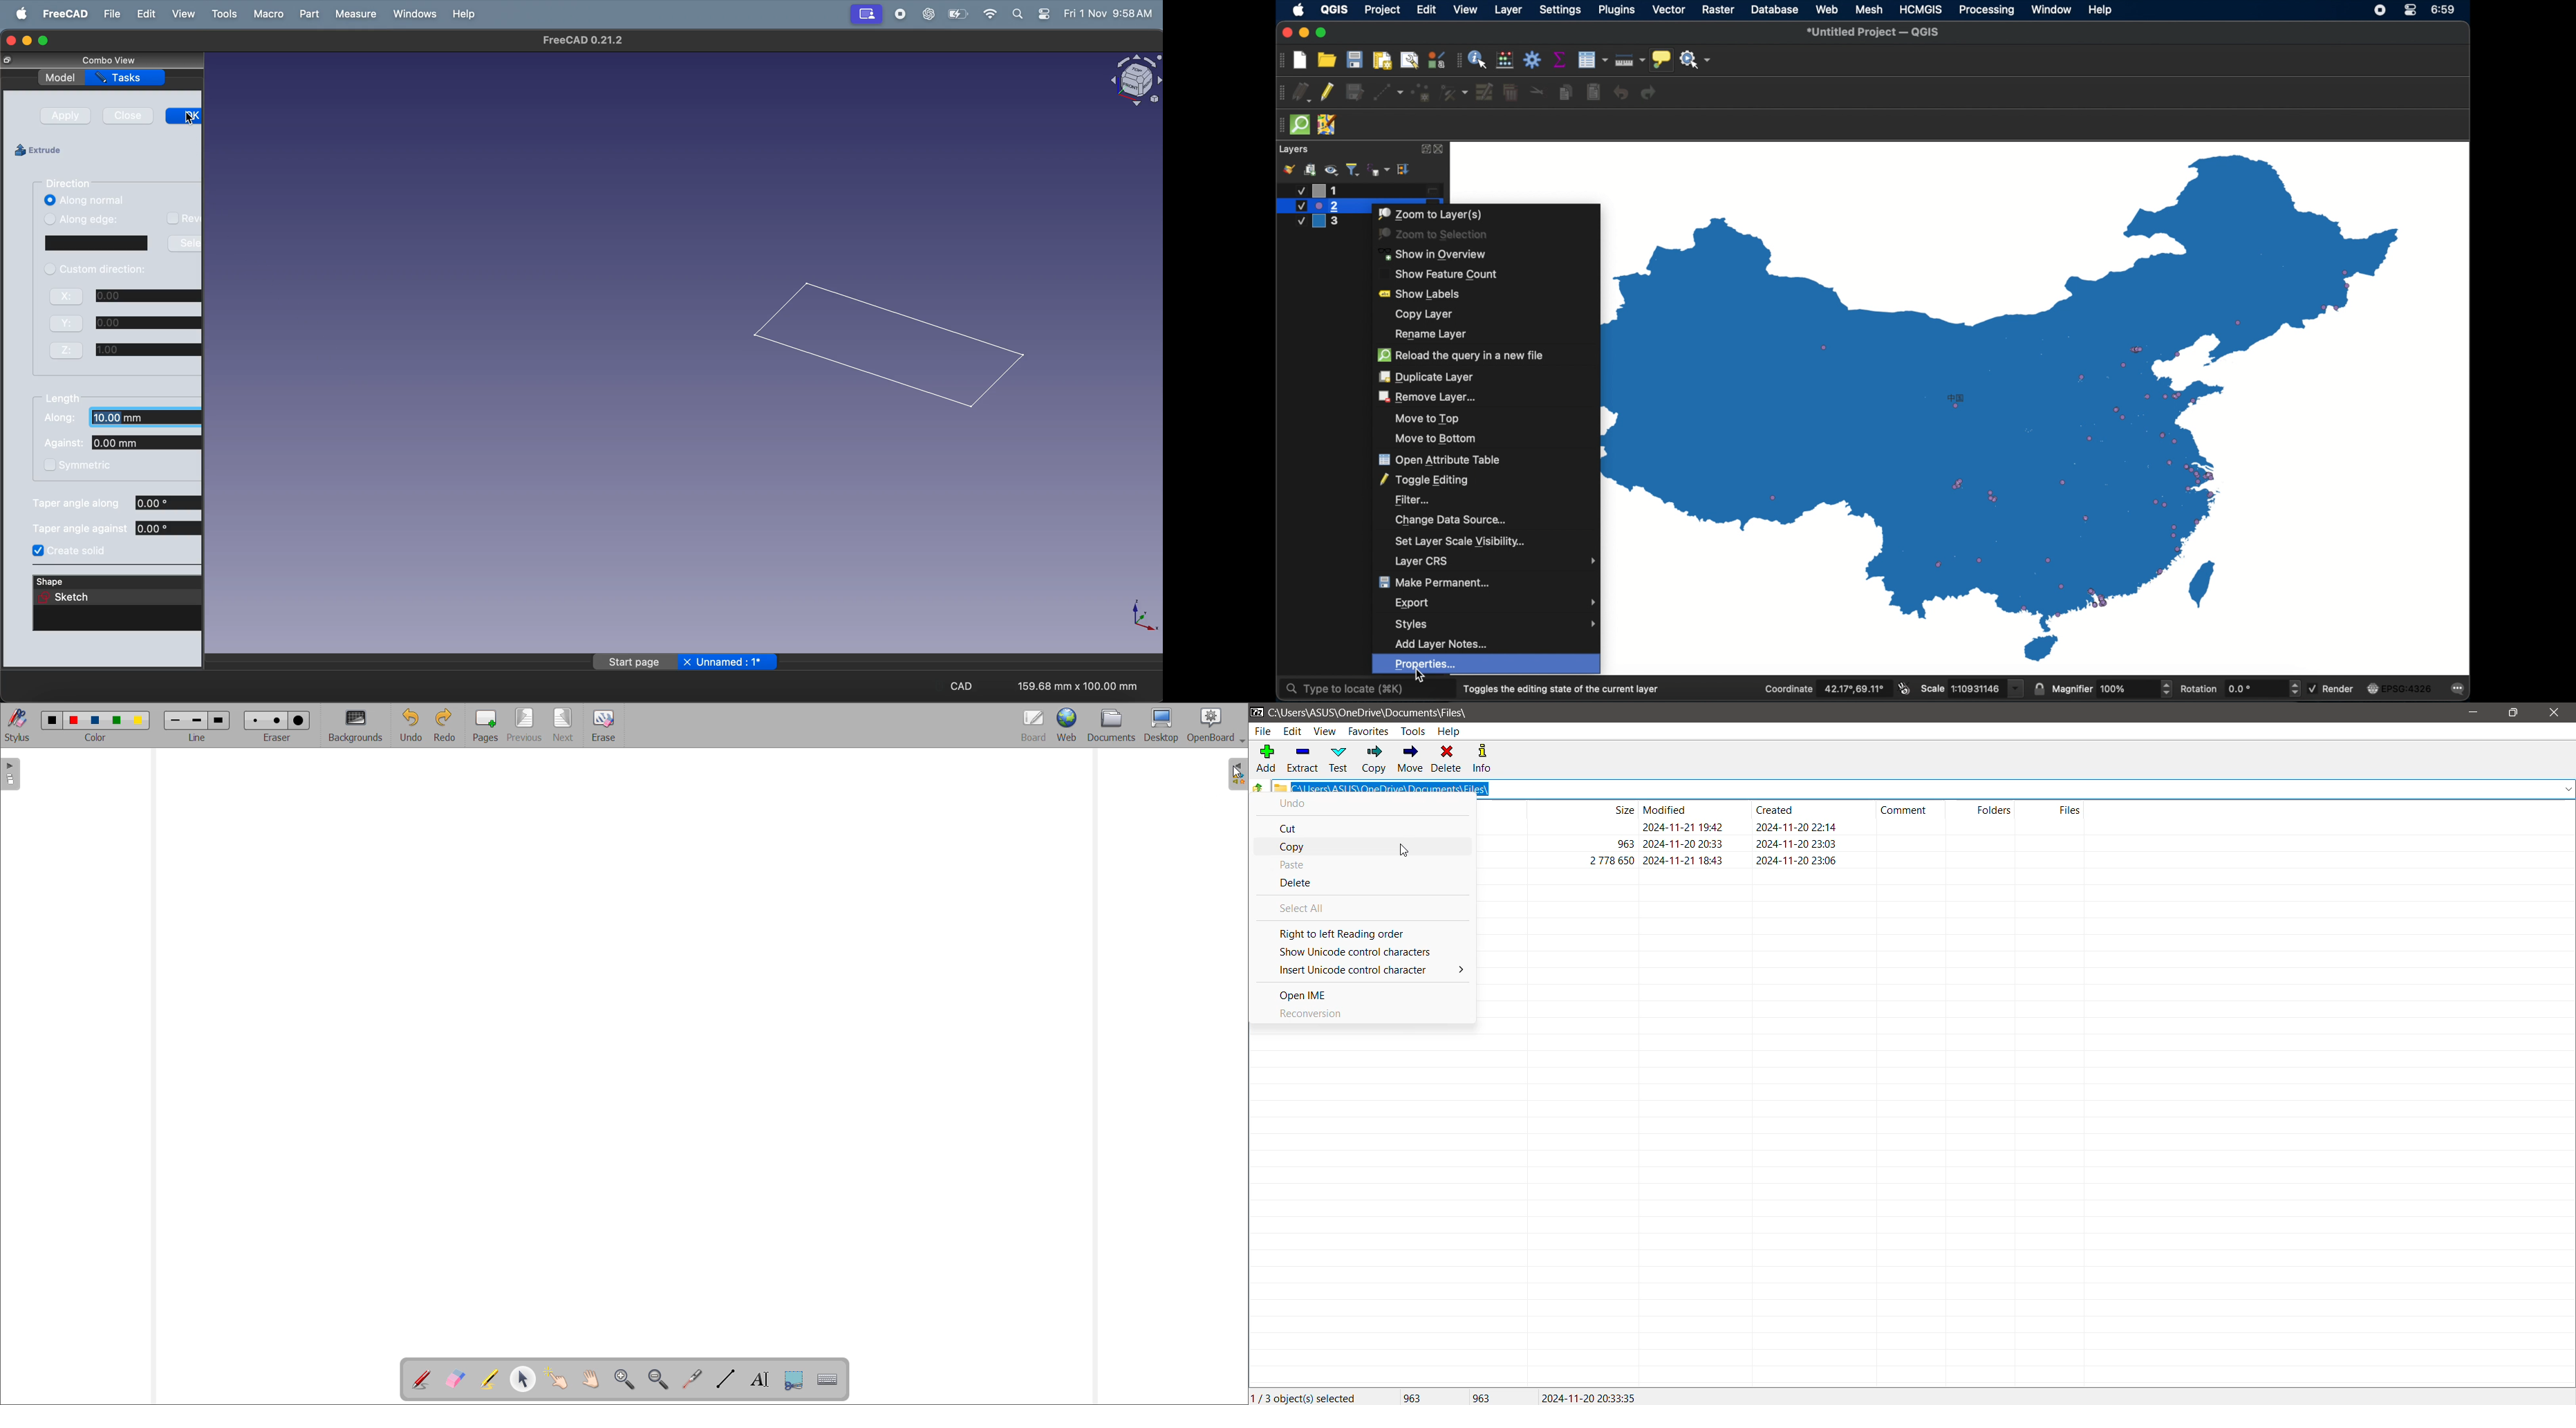 This screenshot has height=1428, width=2576. Describe the element at coordinates (1774, 810) in the screenshot. I see `created` at that location.